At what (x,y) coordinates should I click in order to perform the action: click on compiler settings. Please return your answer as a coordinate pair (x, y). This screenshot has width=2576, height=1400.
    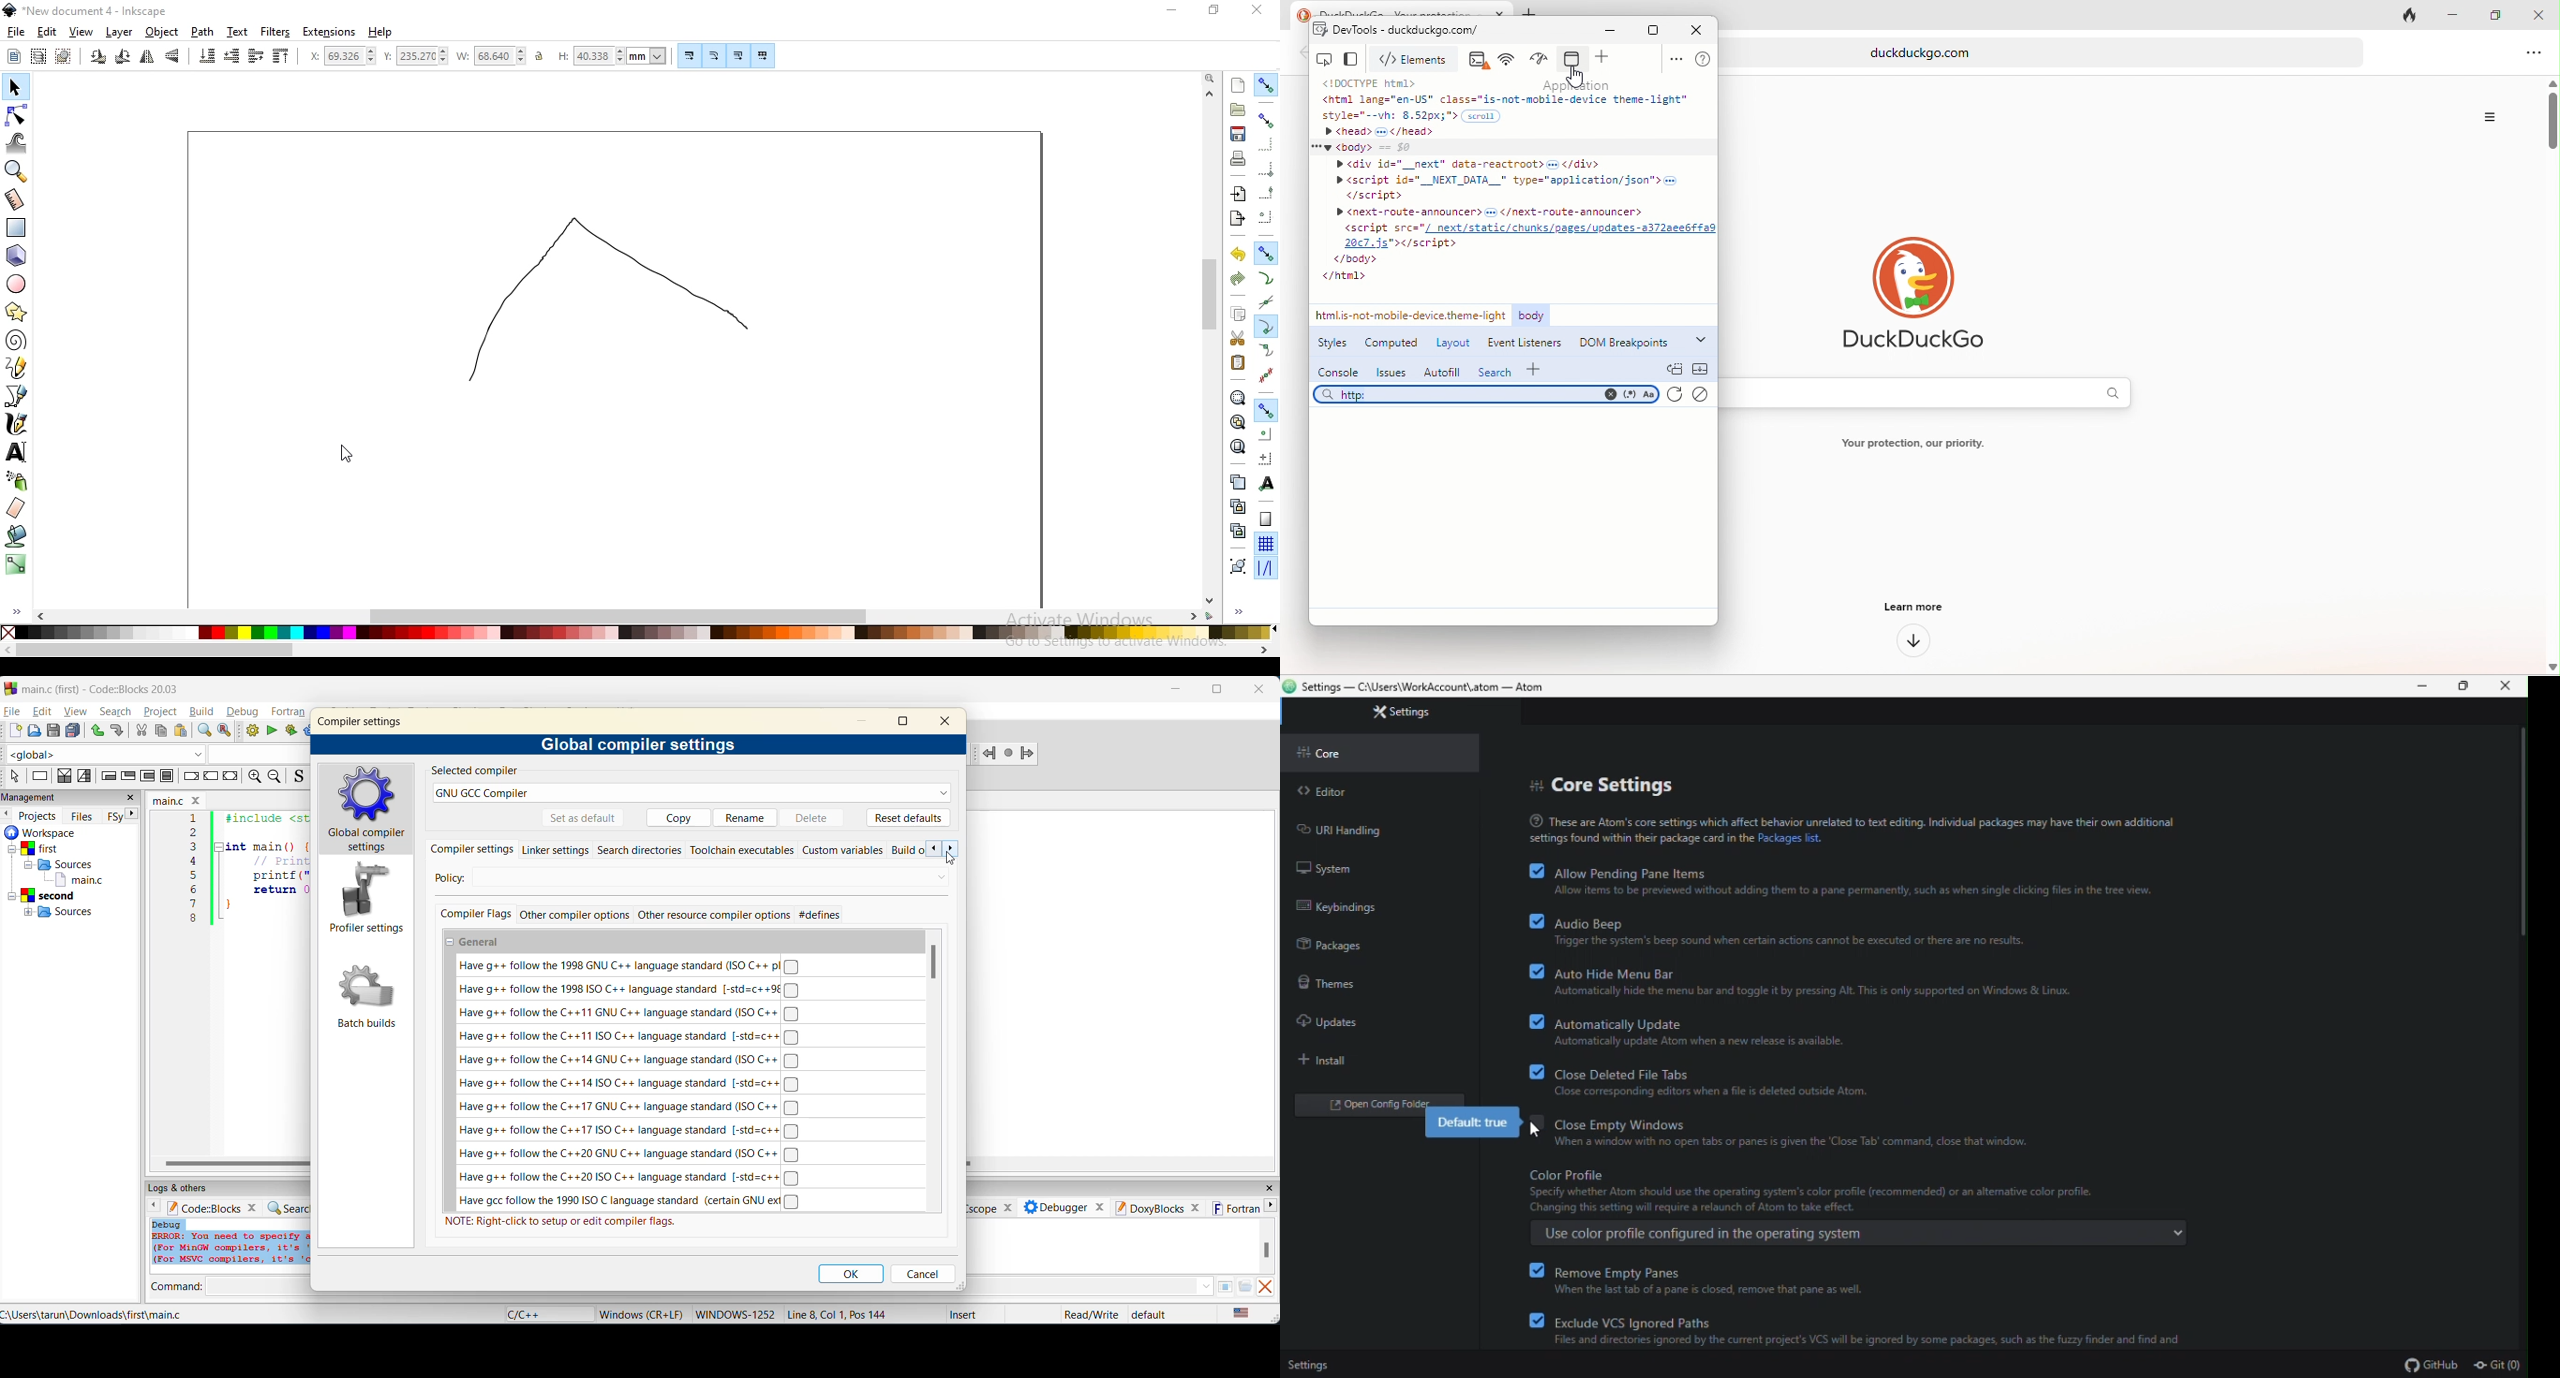
    Looking at the image, I should click on (363, 721).